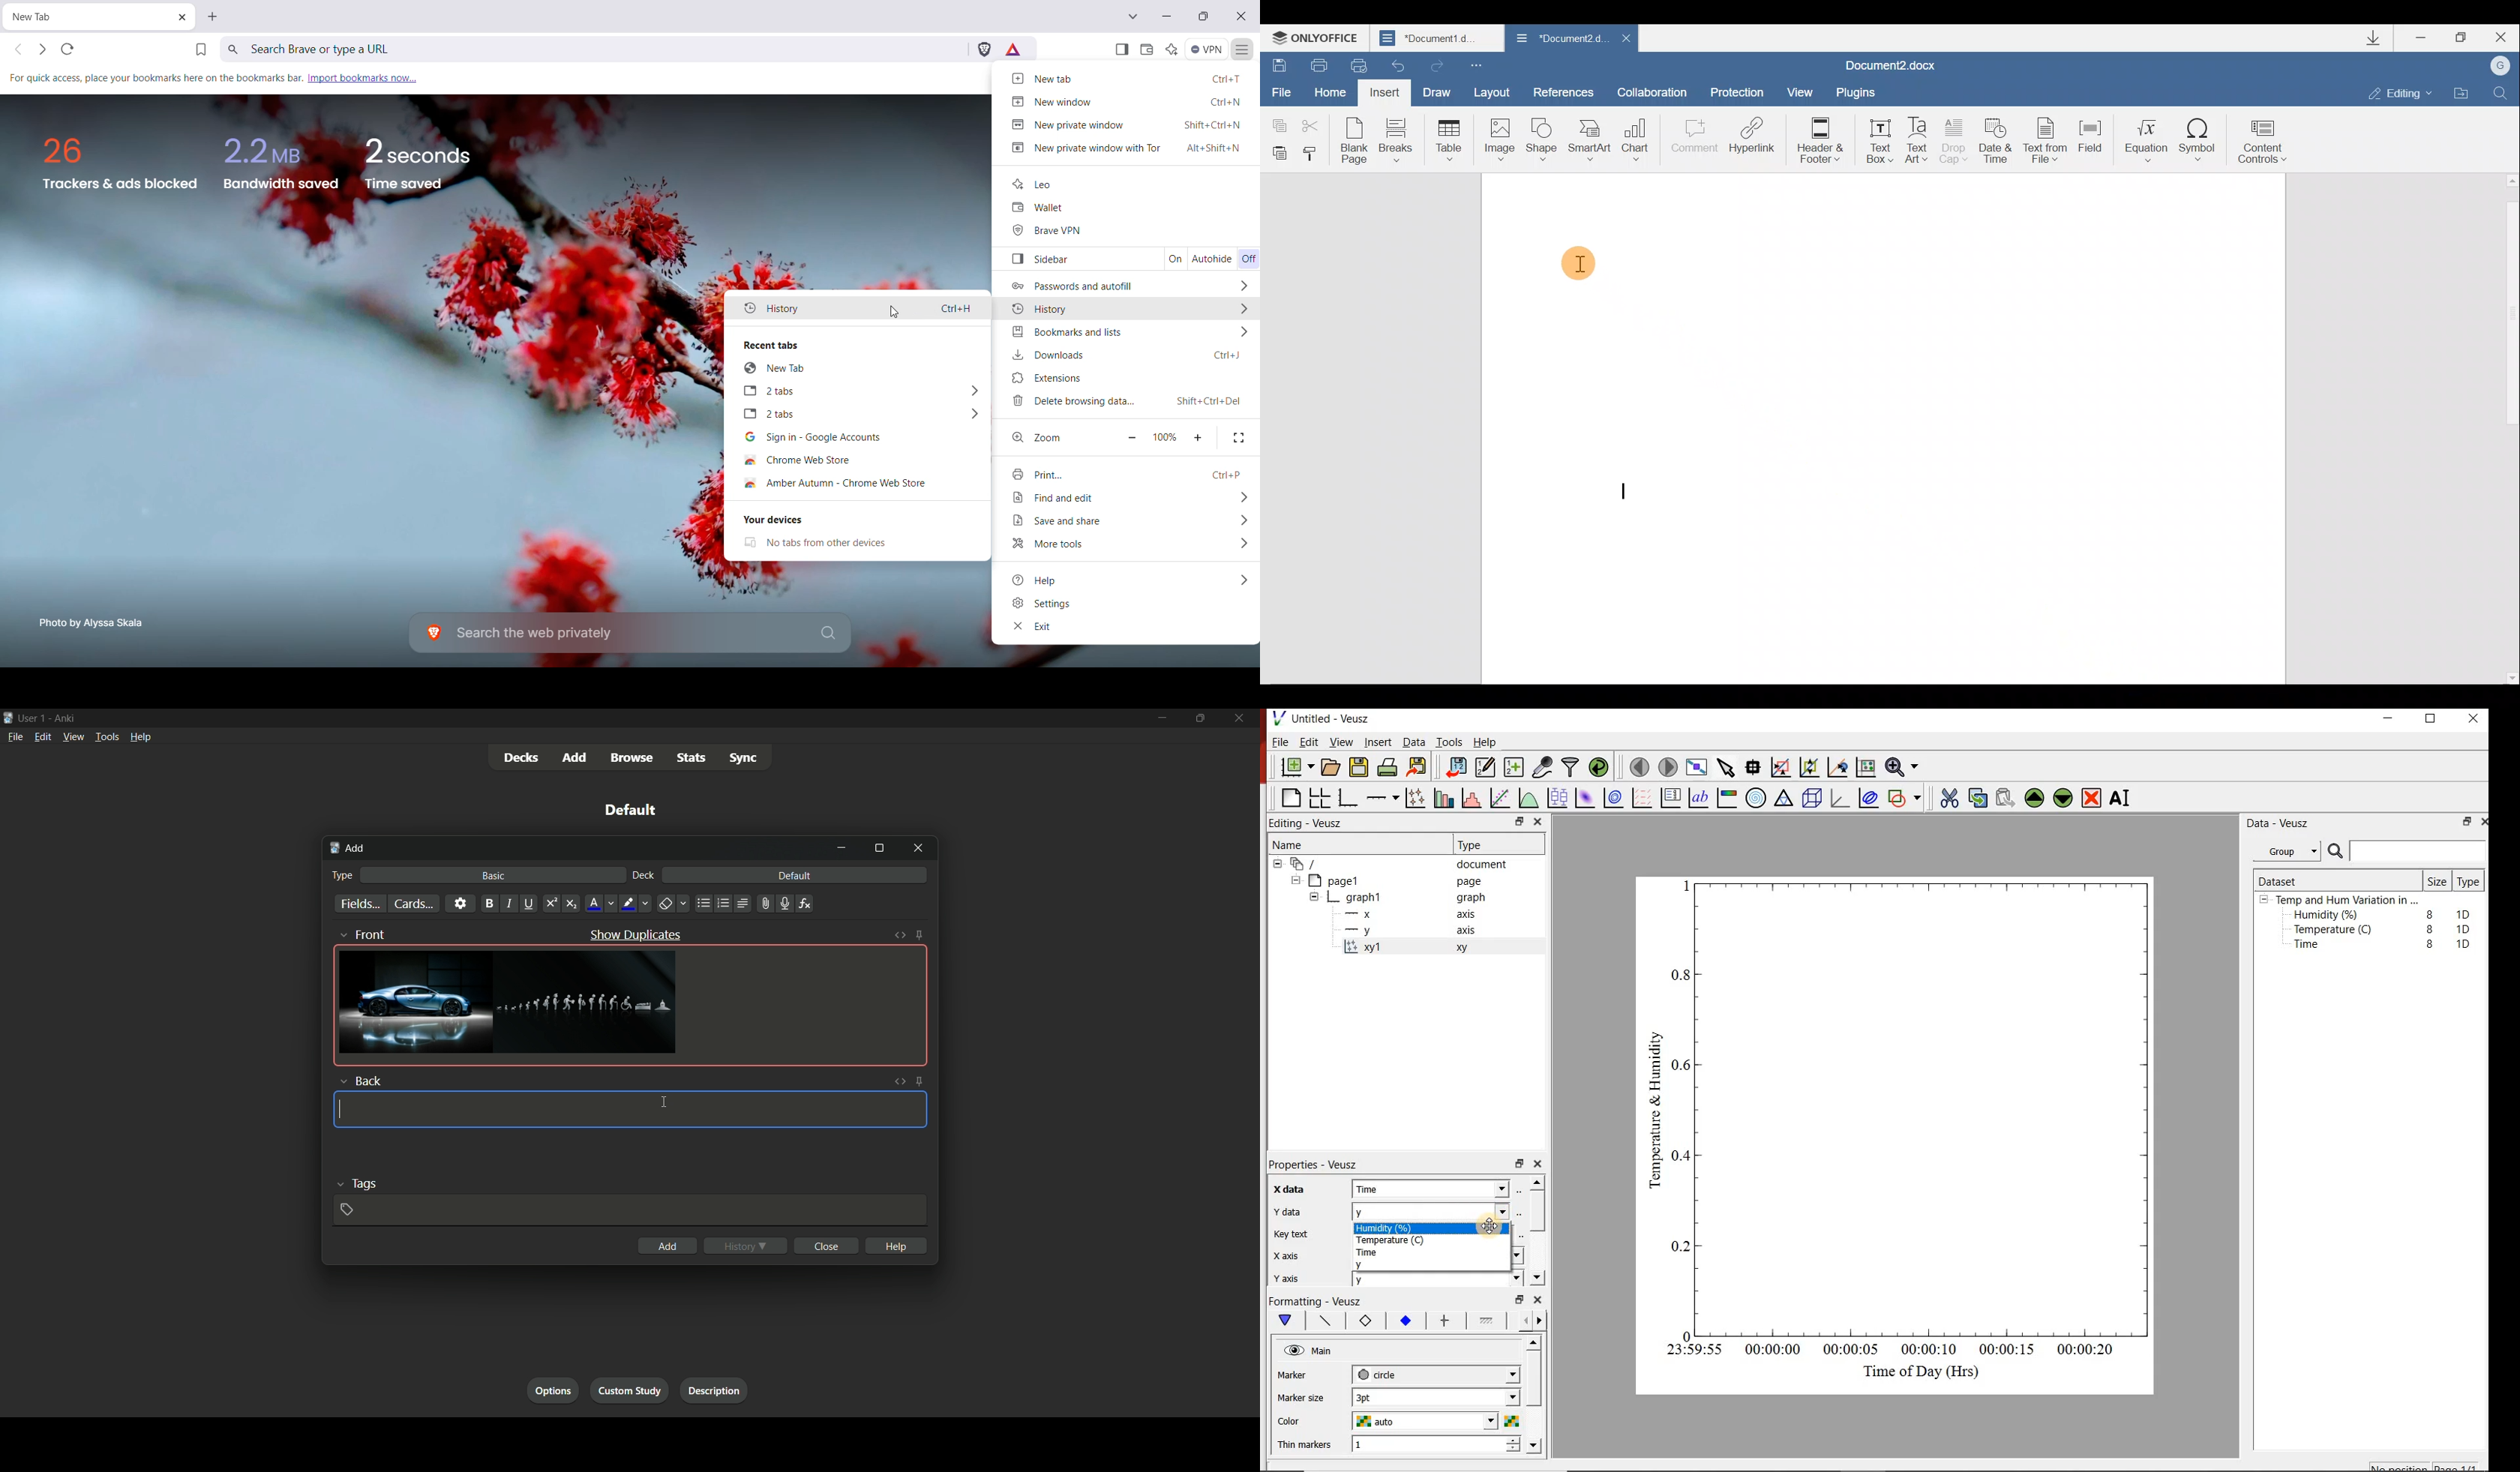  What do you see at coordinates (494, 877) in the screenshot?
I see `basic` at bounding box center [494, 877].